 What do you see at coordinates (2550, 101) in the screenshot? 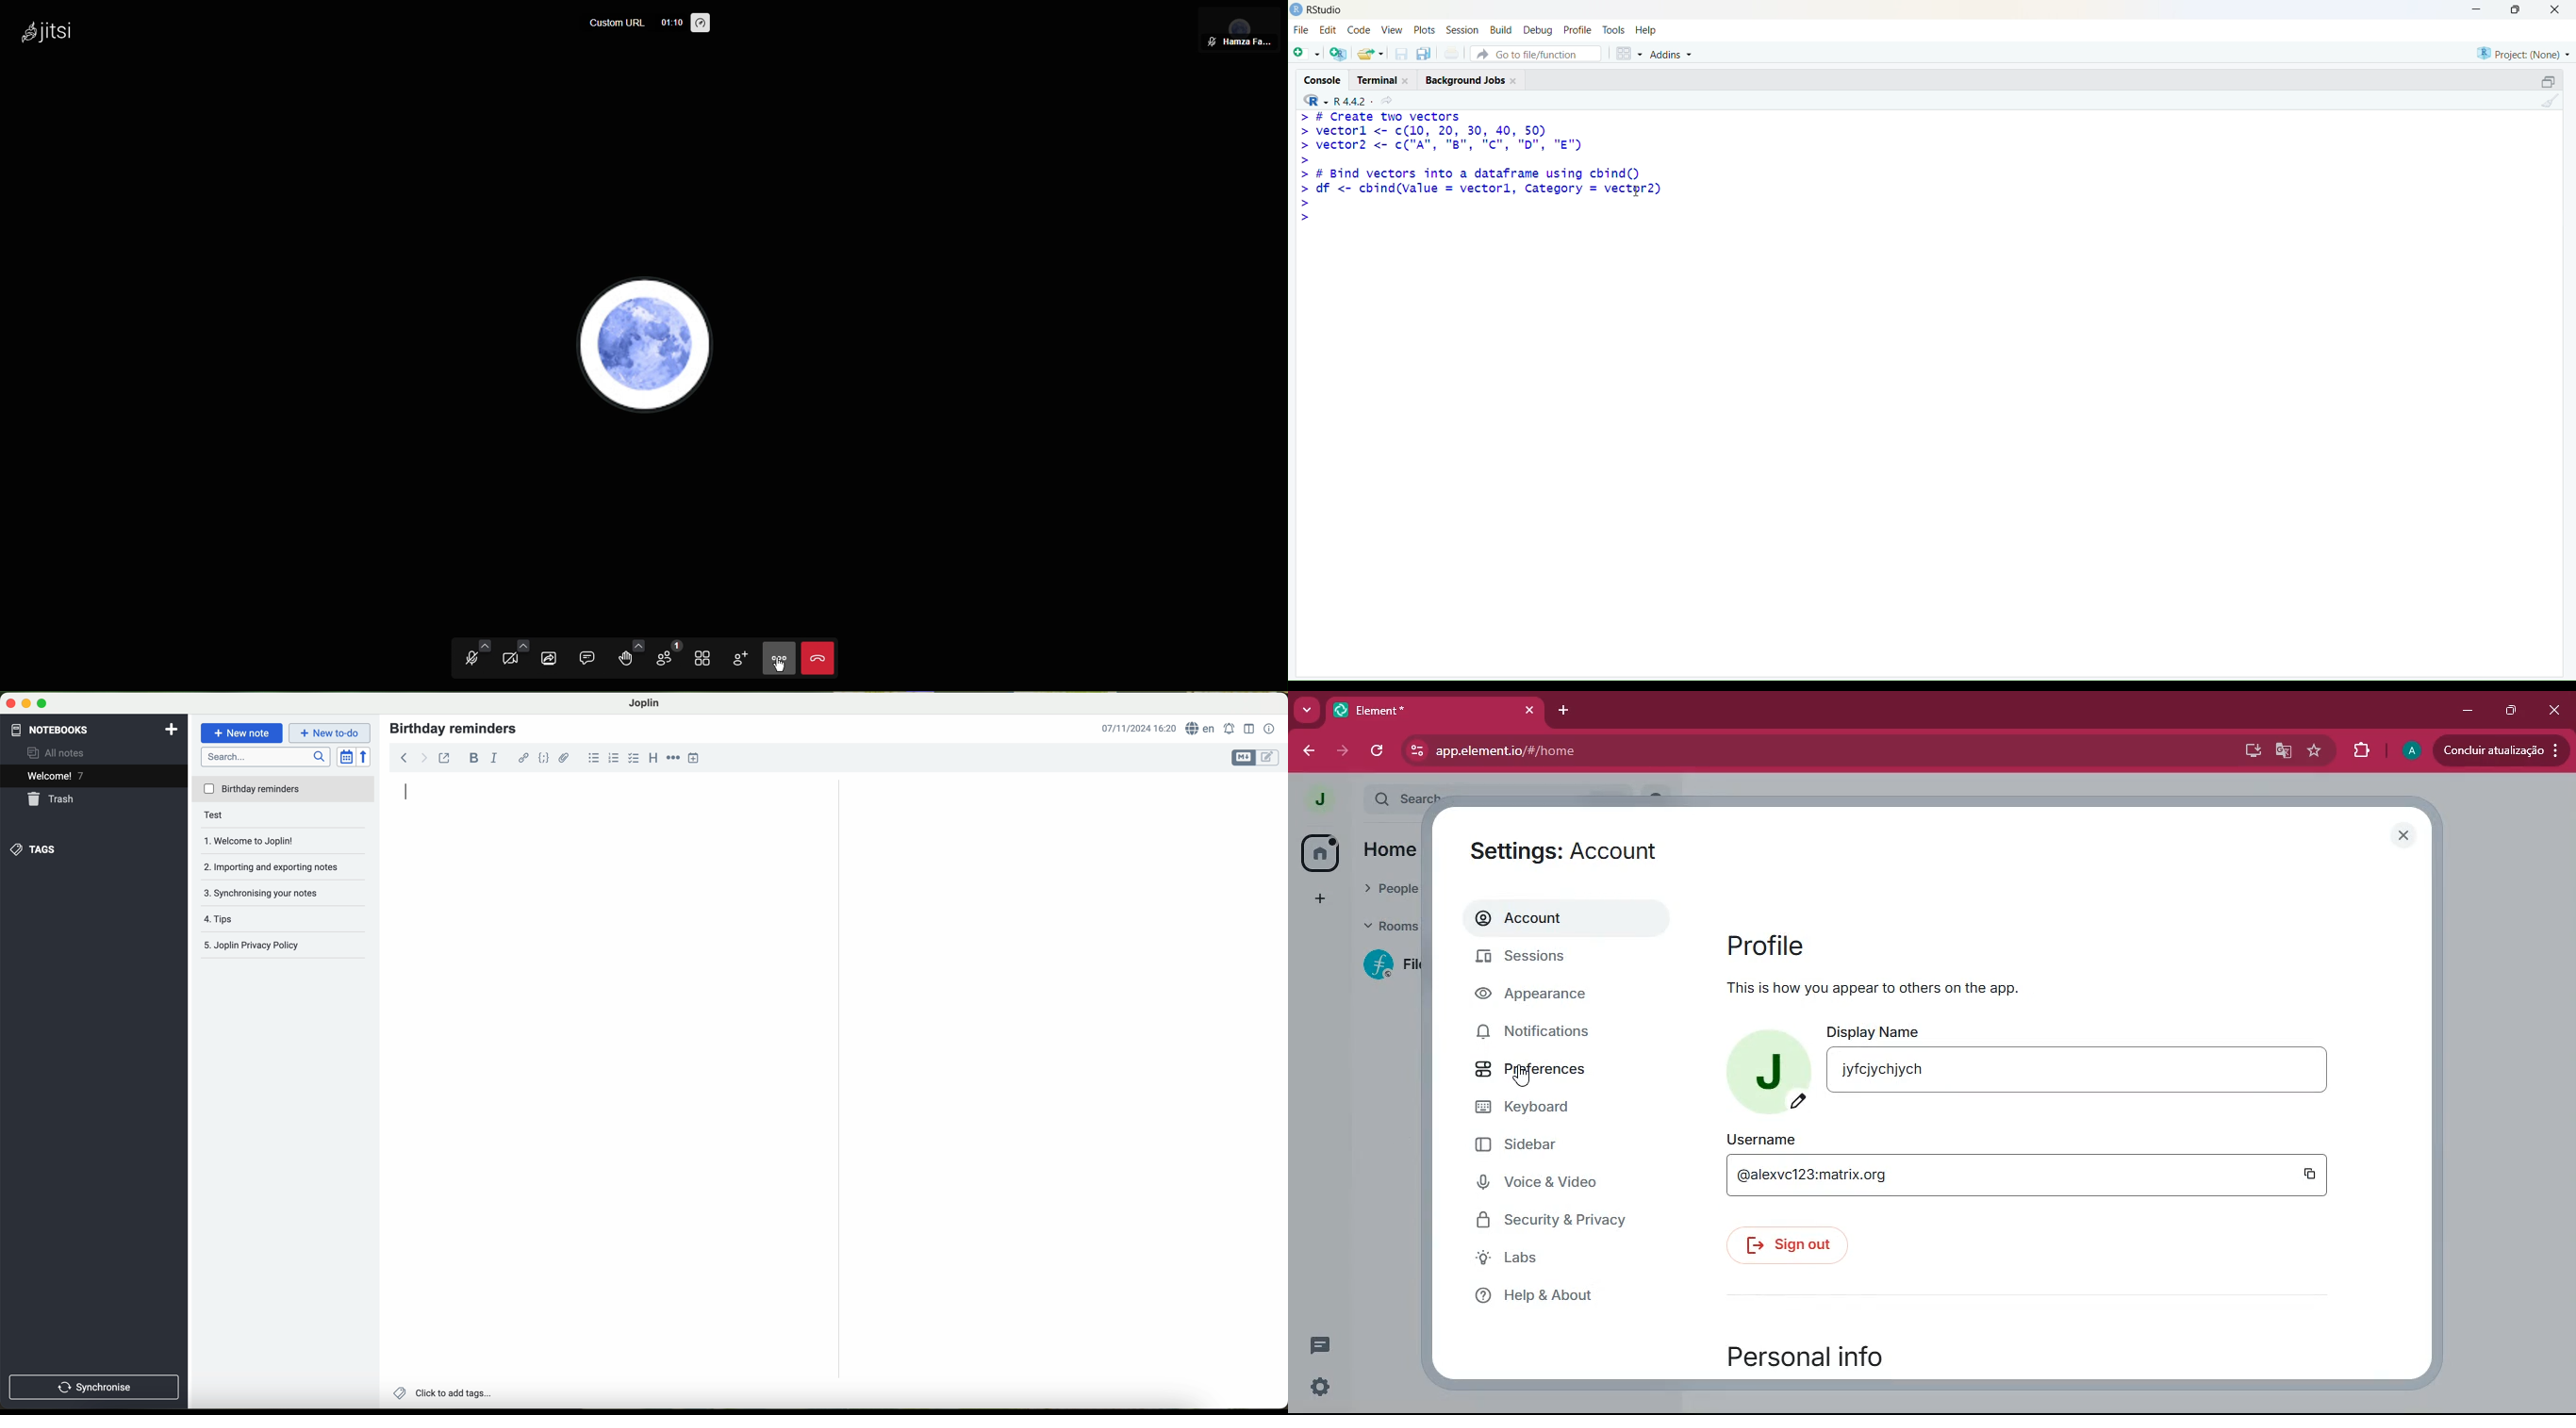
I see `clear console` at bounding box center [2550, 101].